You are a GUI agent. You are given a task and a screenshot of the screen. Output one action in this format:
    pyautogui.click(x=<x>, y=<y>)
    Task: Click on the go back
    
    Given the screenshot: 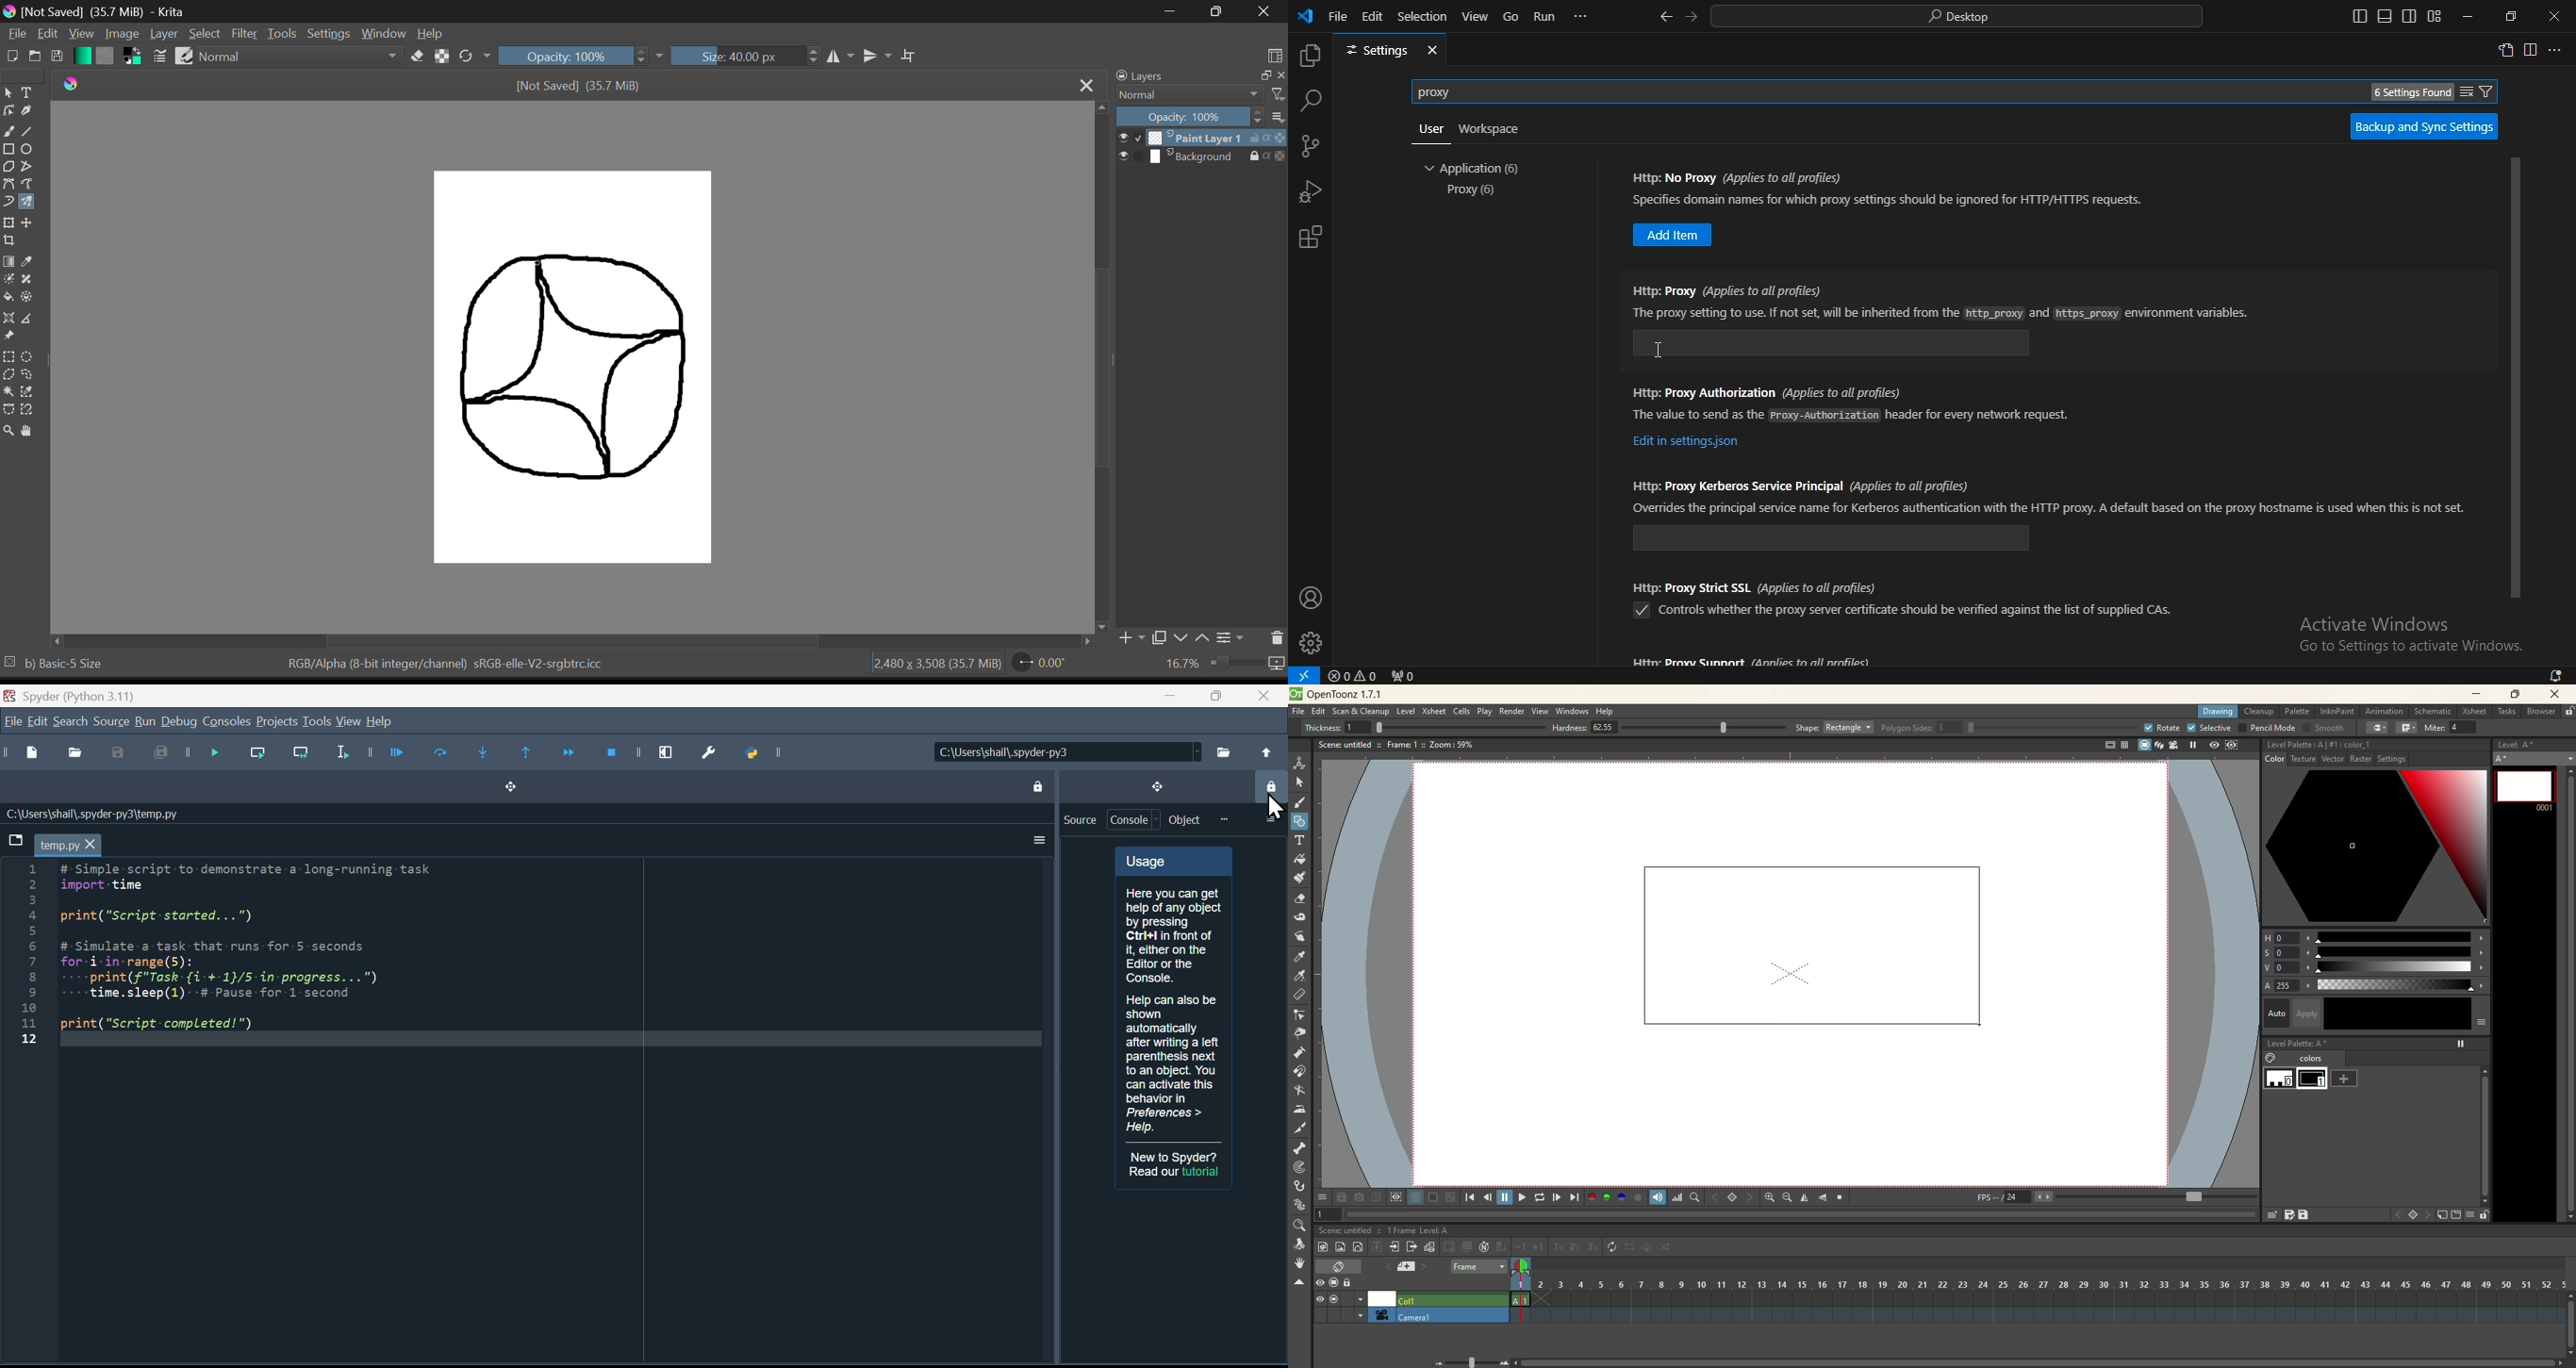 What is the action you would take?
    pyautogui.click(x=1667, y=17)
    